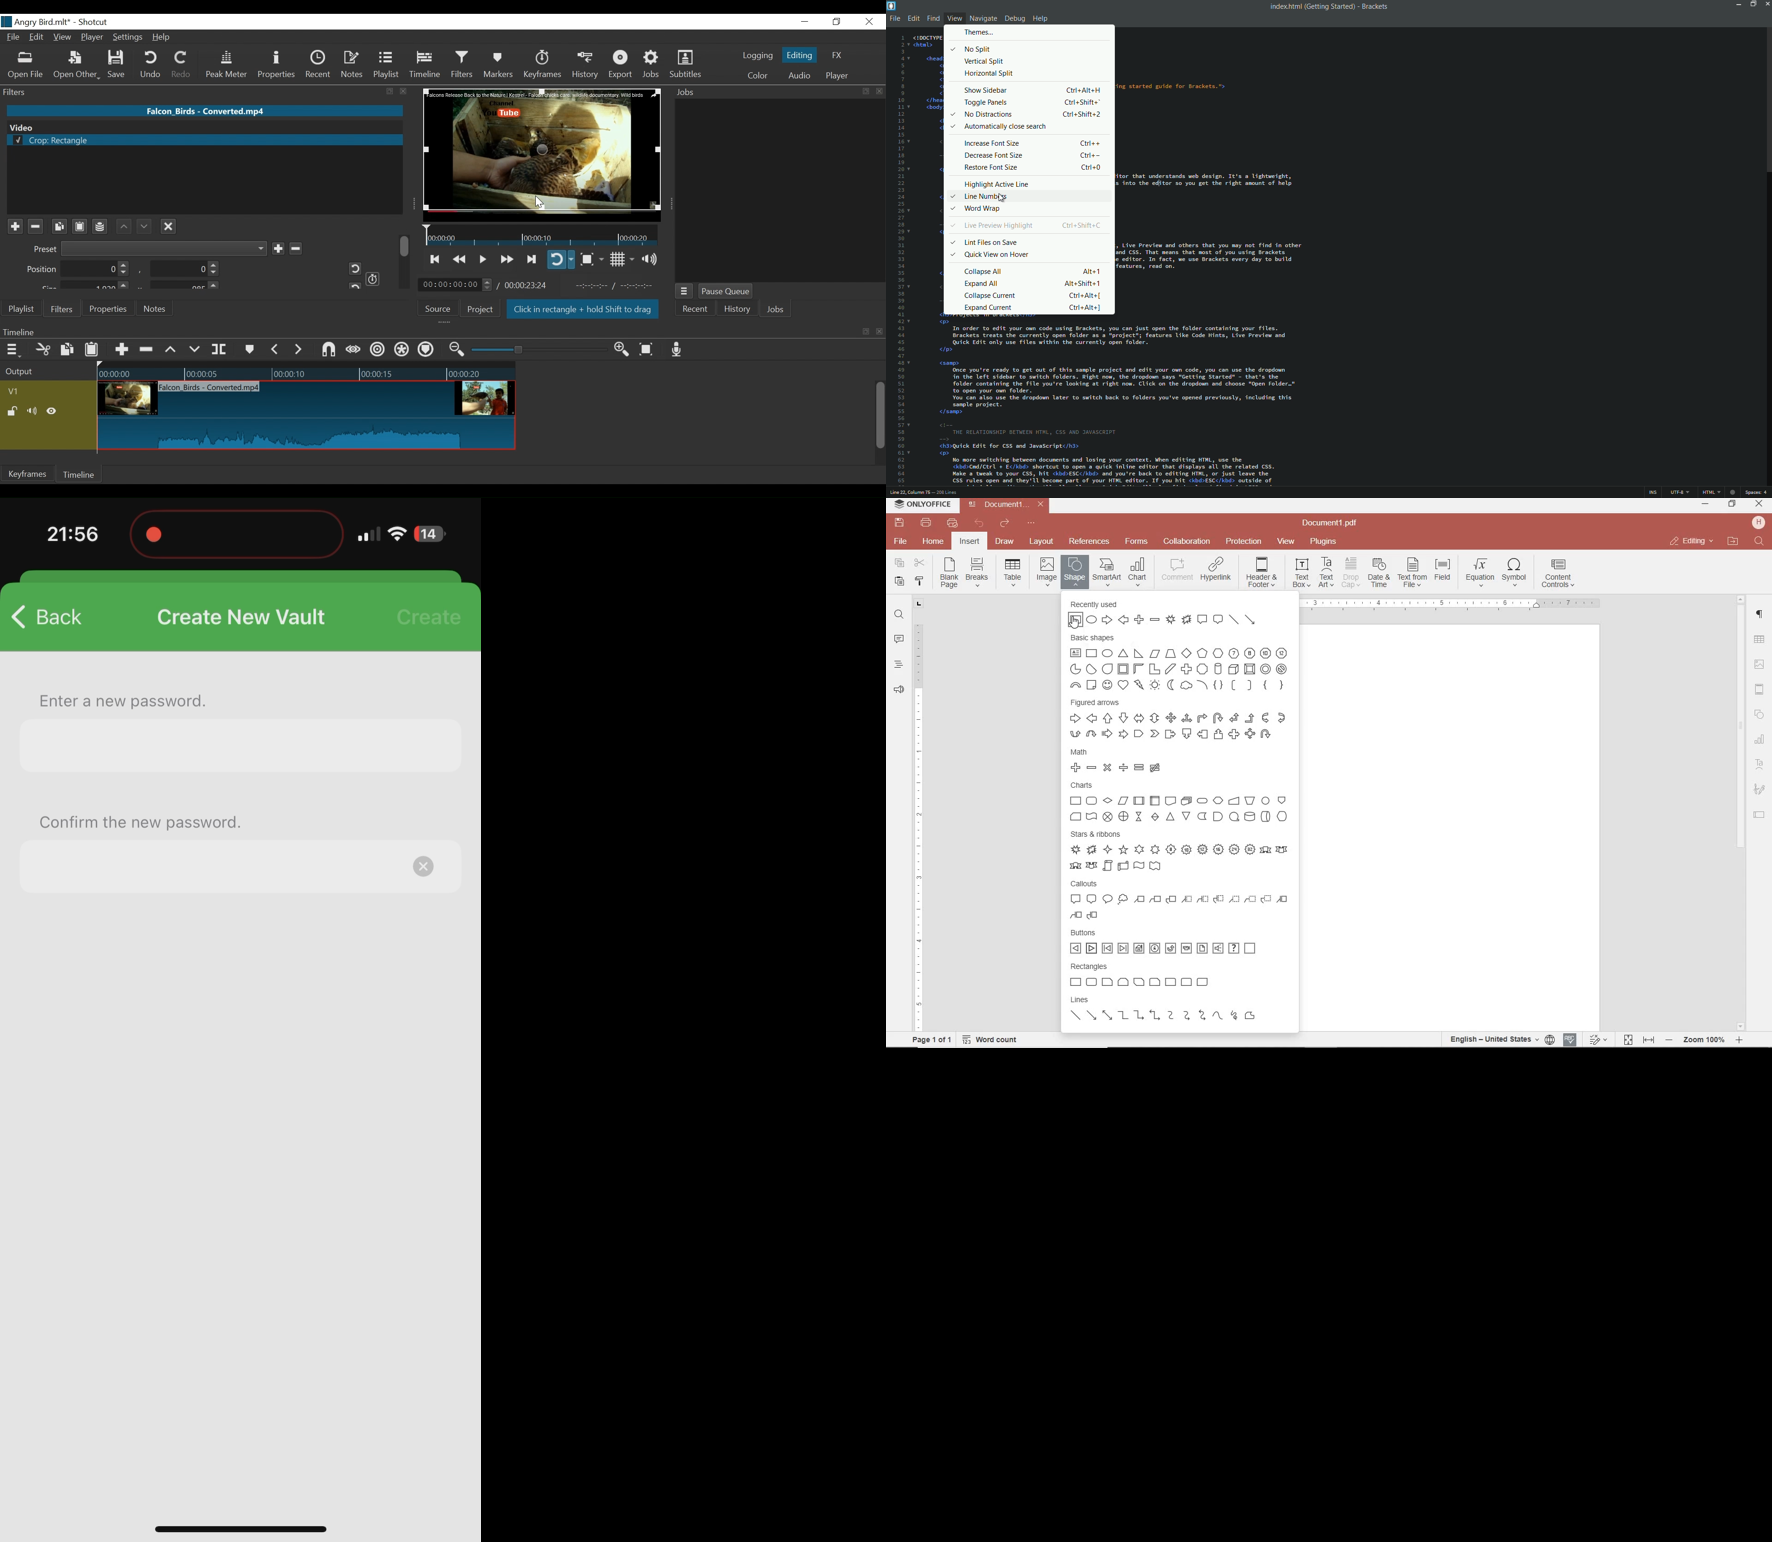 Image resolution: width=1792 pixels, height=1568 pixels. I want to click on 0, so click(182, 270).